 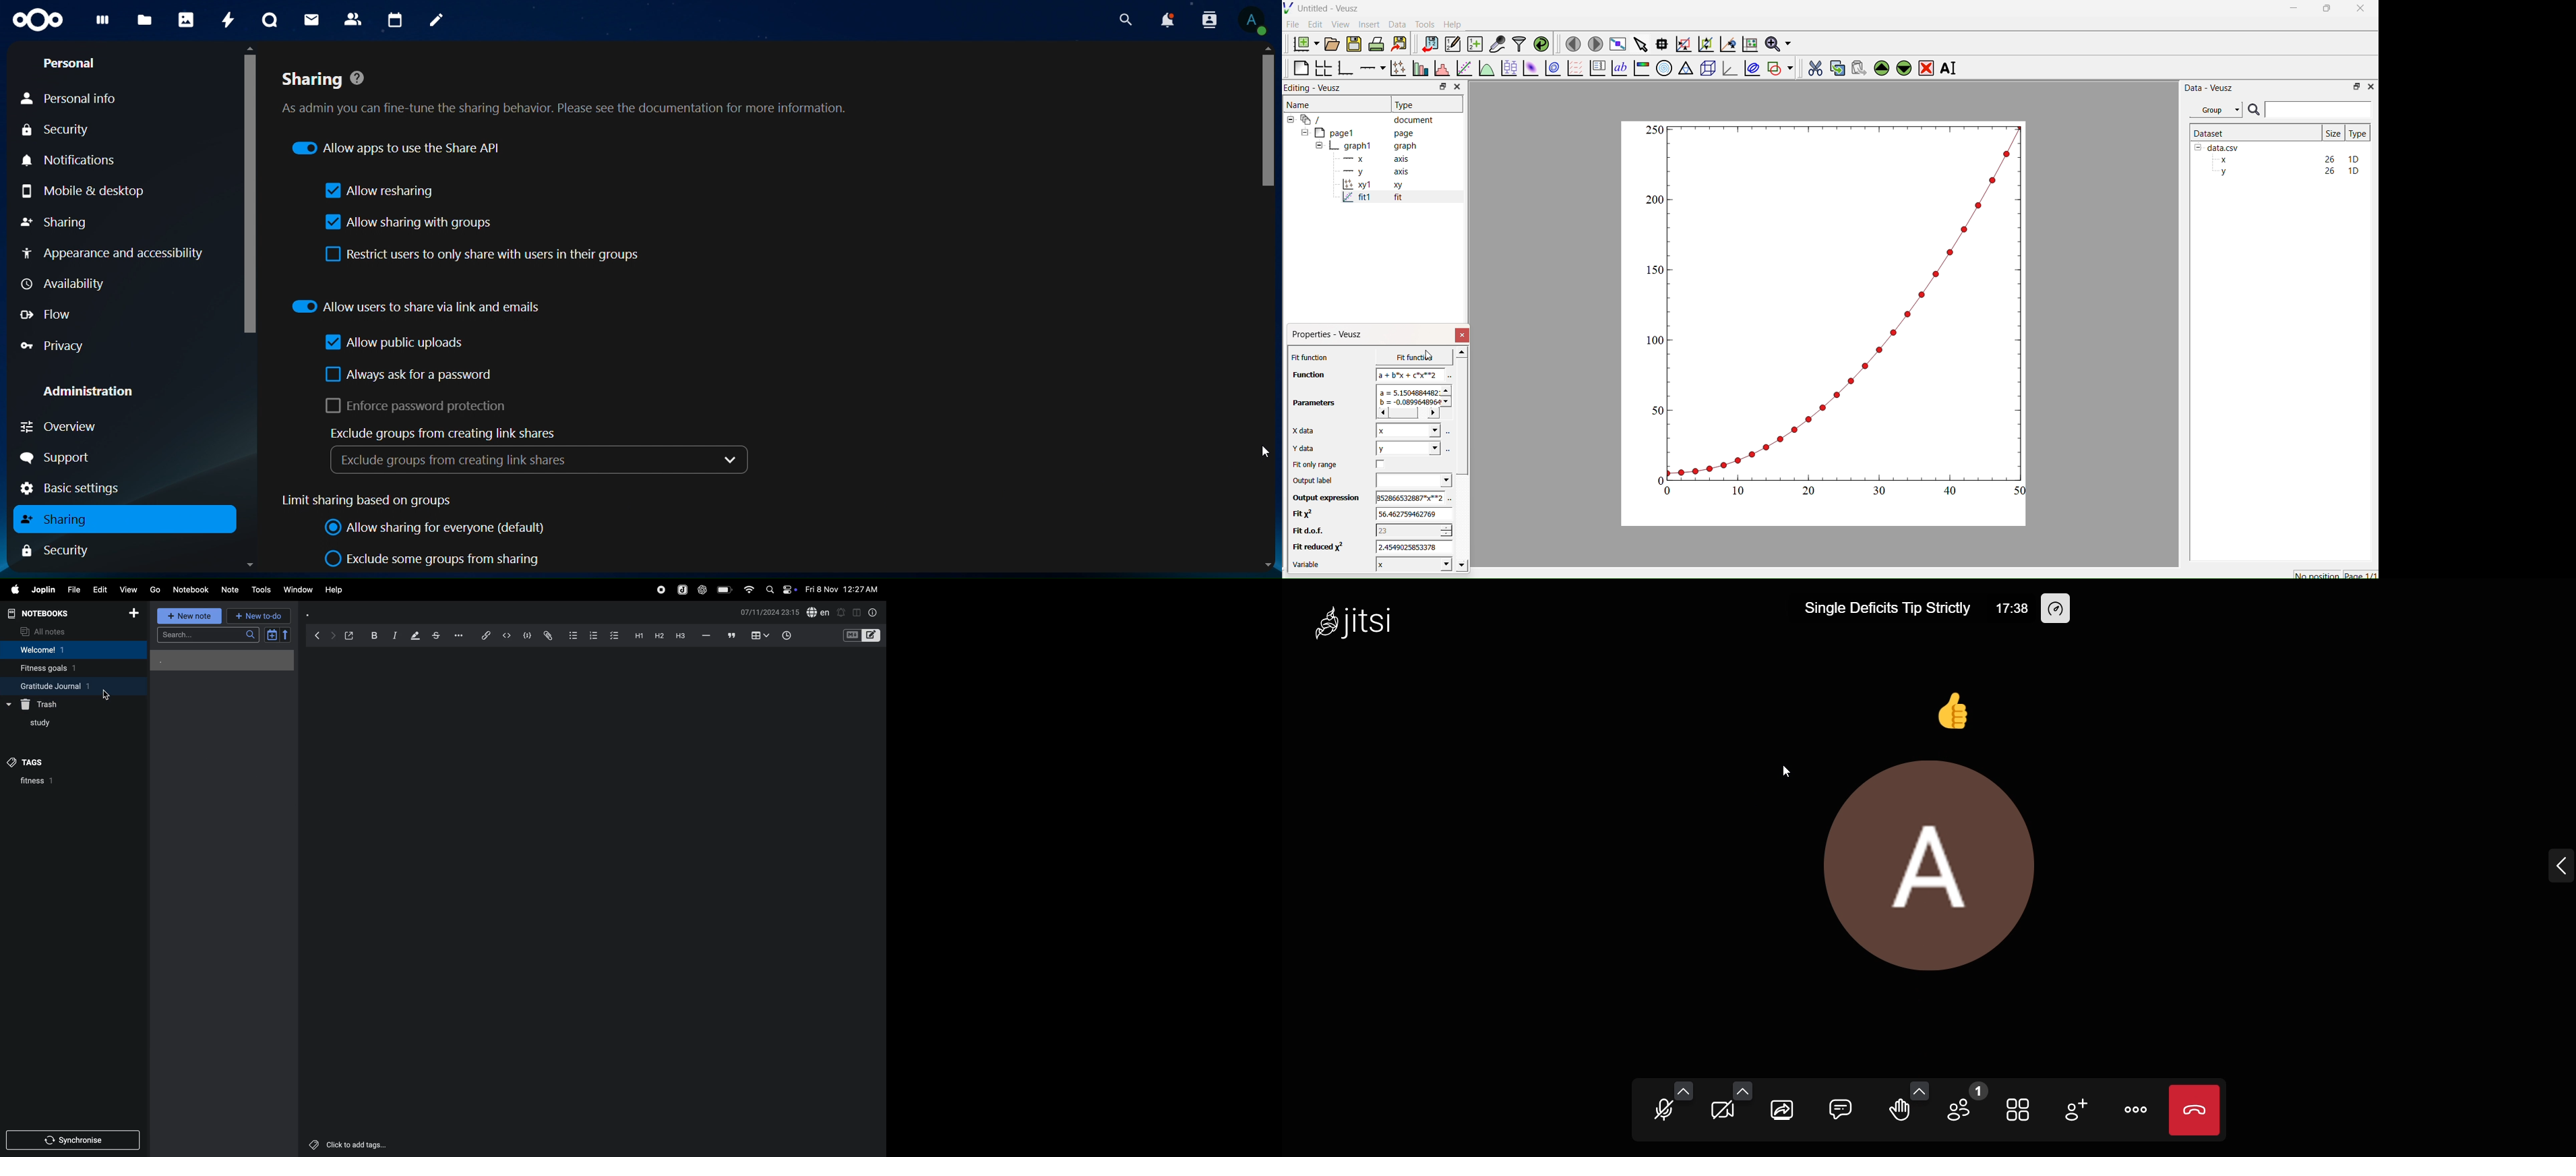 What do you see at coordinates (100, 590) in the screenshot?
I see `edit` at bounding box center [100, 590].